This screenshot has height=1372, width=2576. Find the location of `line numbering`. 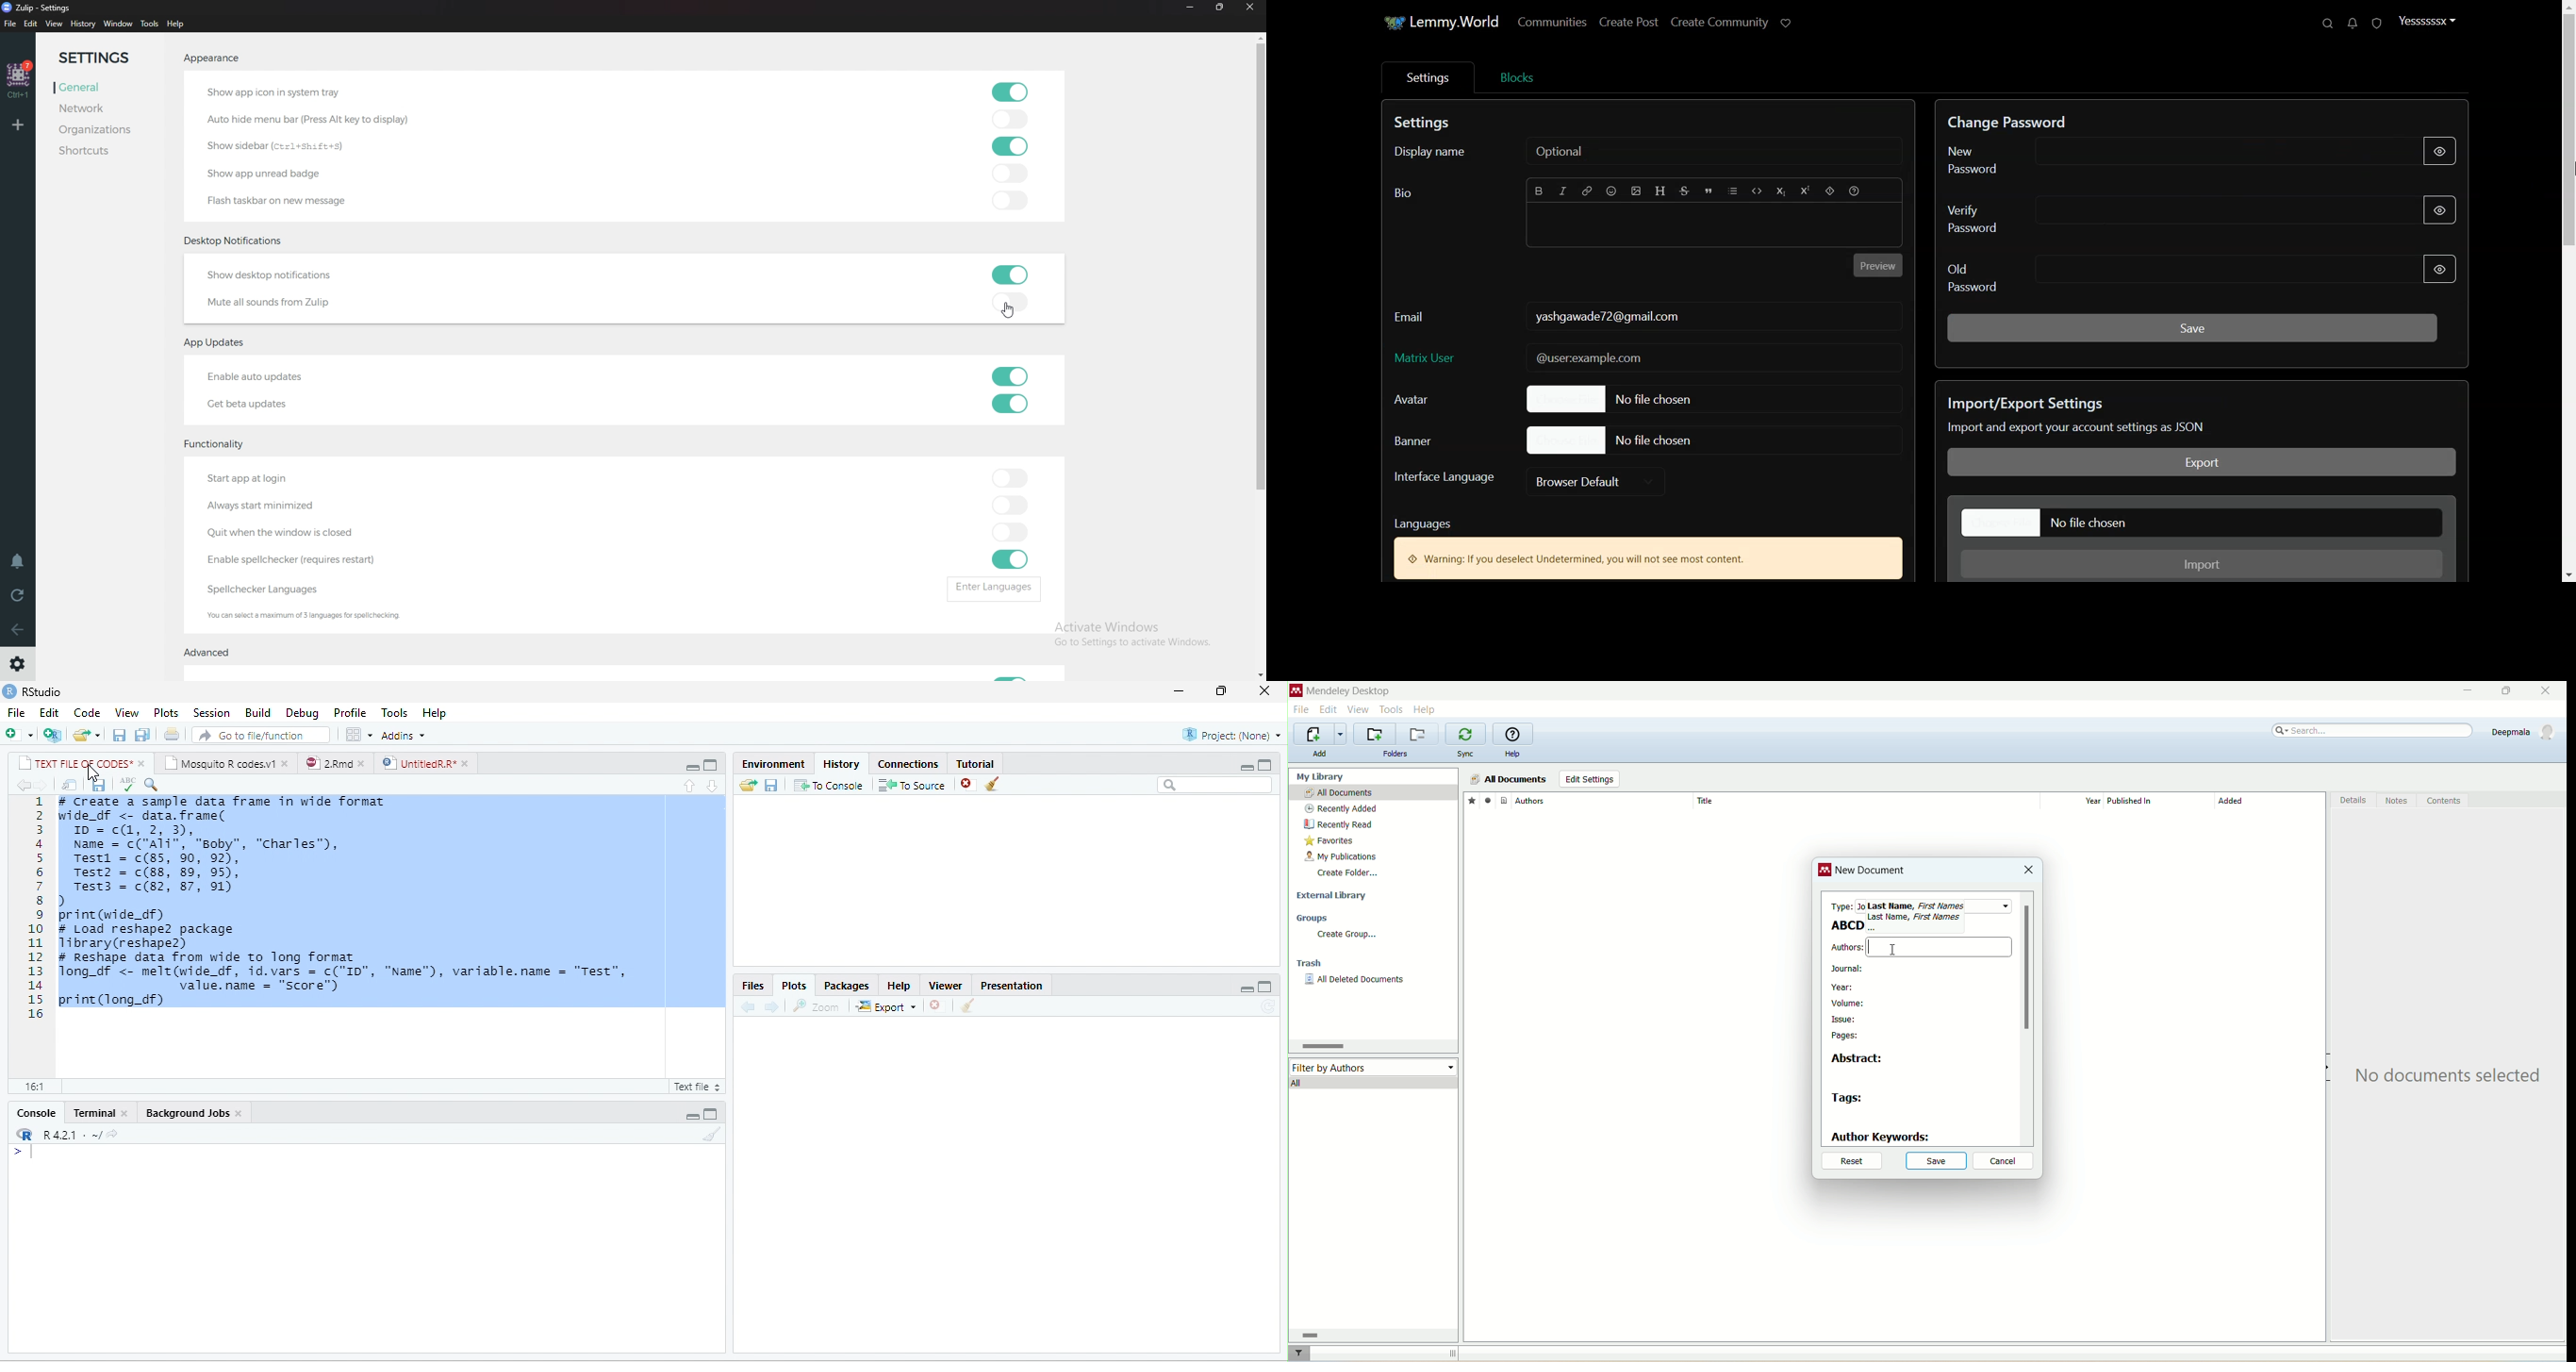

line numbering is located at coordinates (36, 906).